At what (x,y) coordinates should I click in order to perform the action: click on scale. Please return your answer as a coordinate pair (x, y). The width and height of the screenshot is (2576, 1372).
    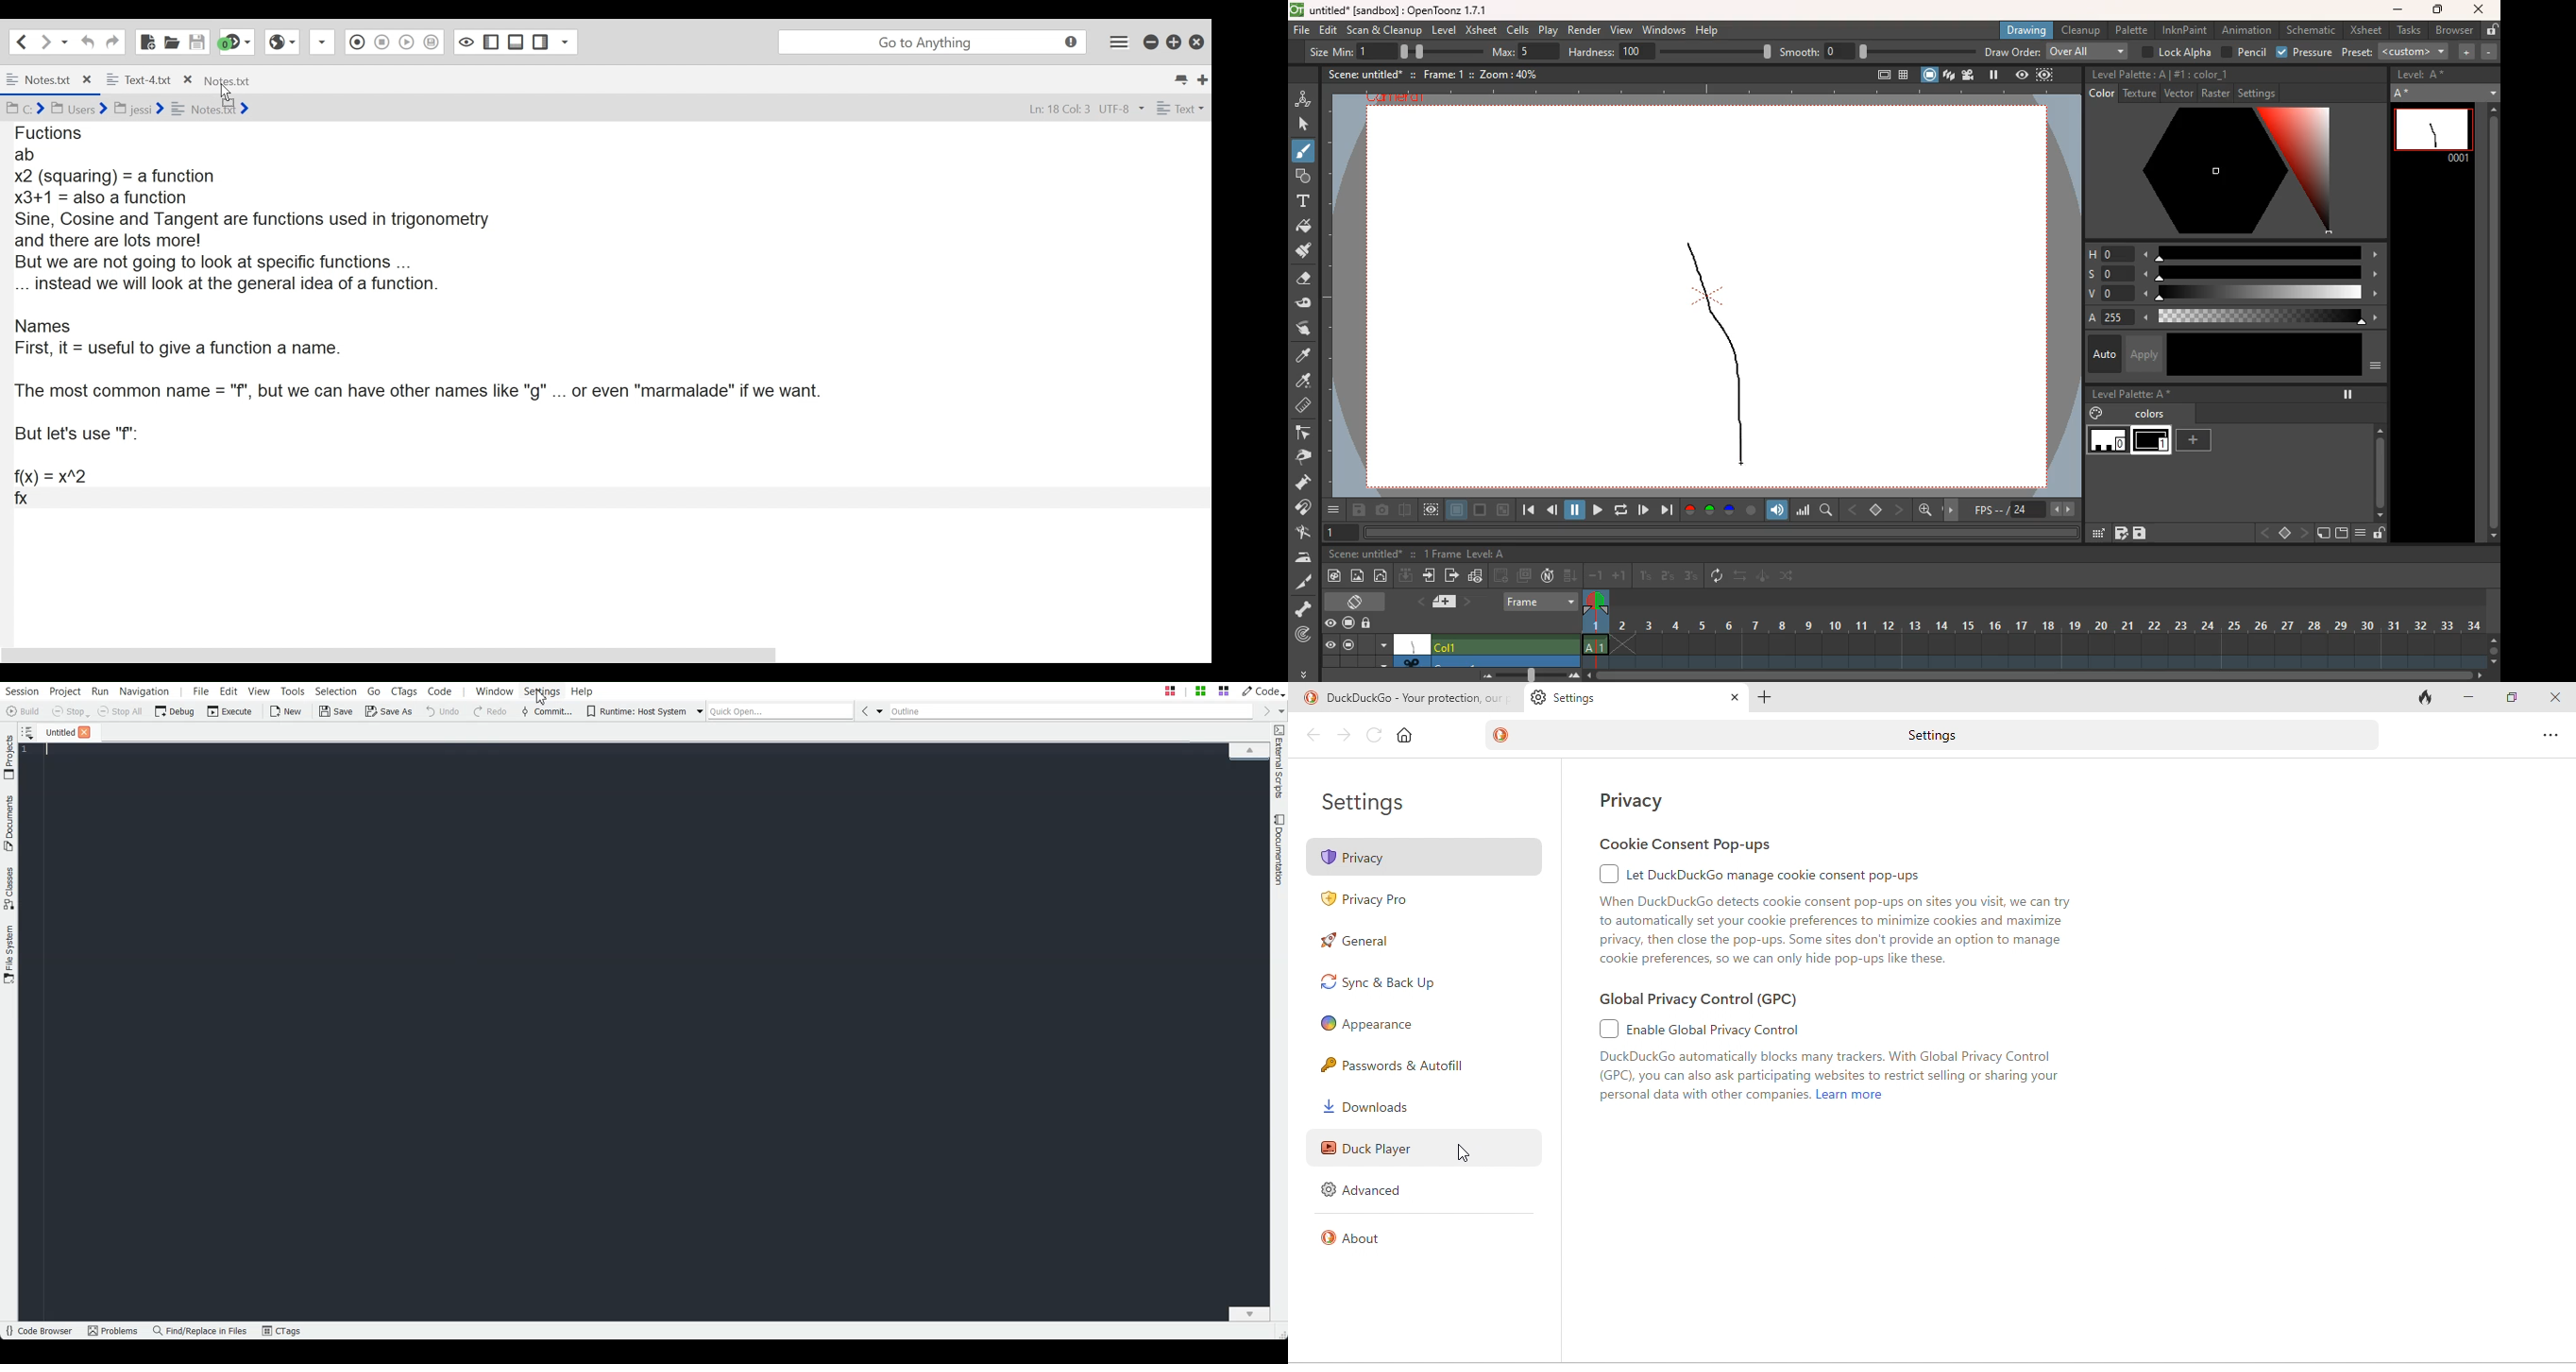
    Looking at the image, I should click on (2262, 295).